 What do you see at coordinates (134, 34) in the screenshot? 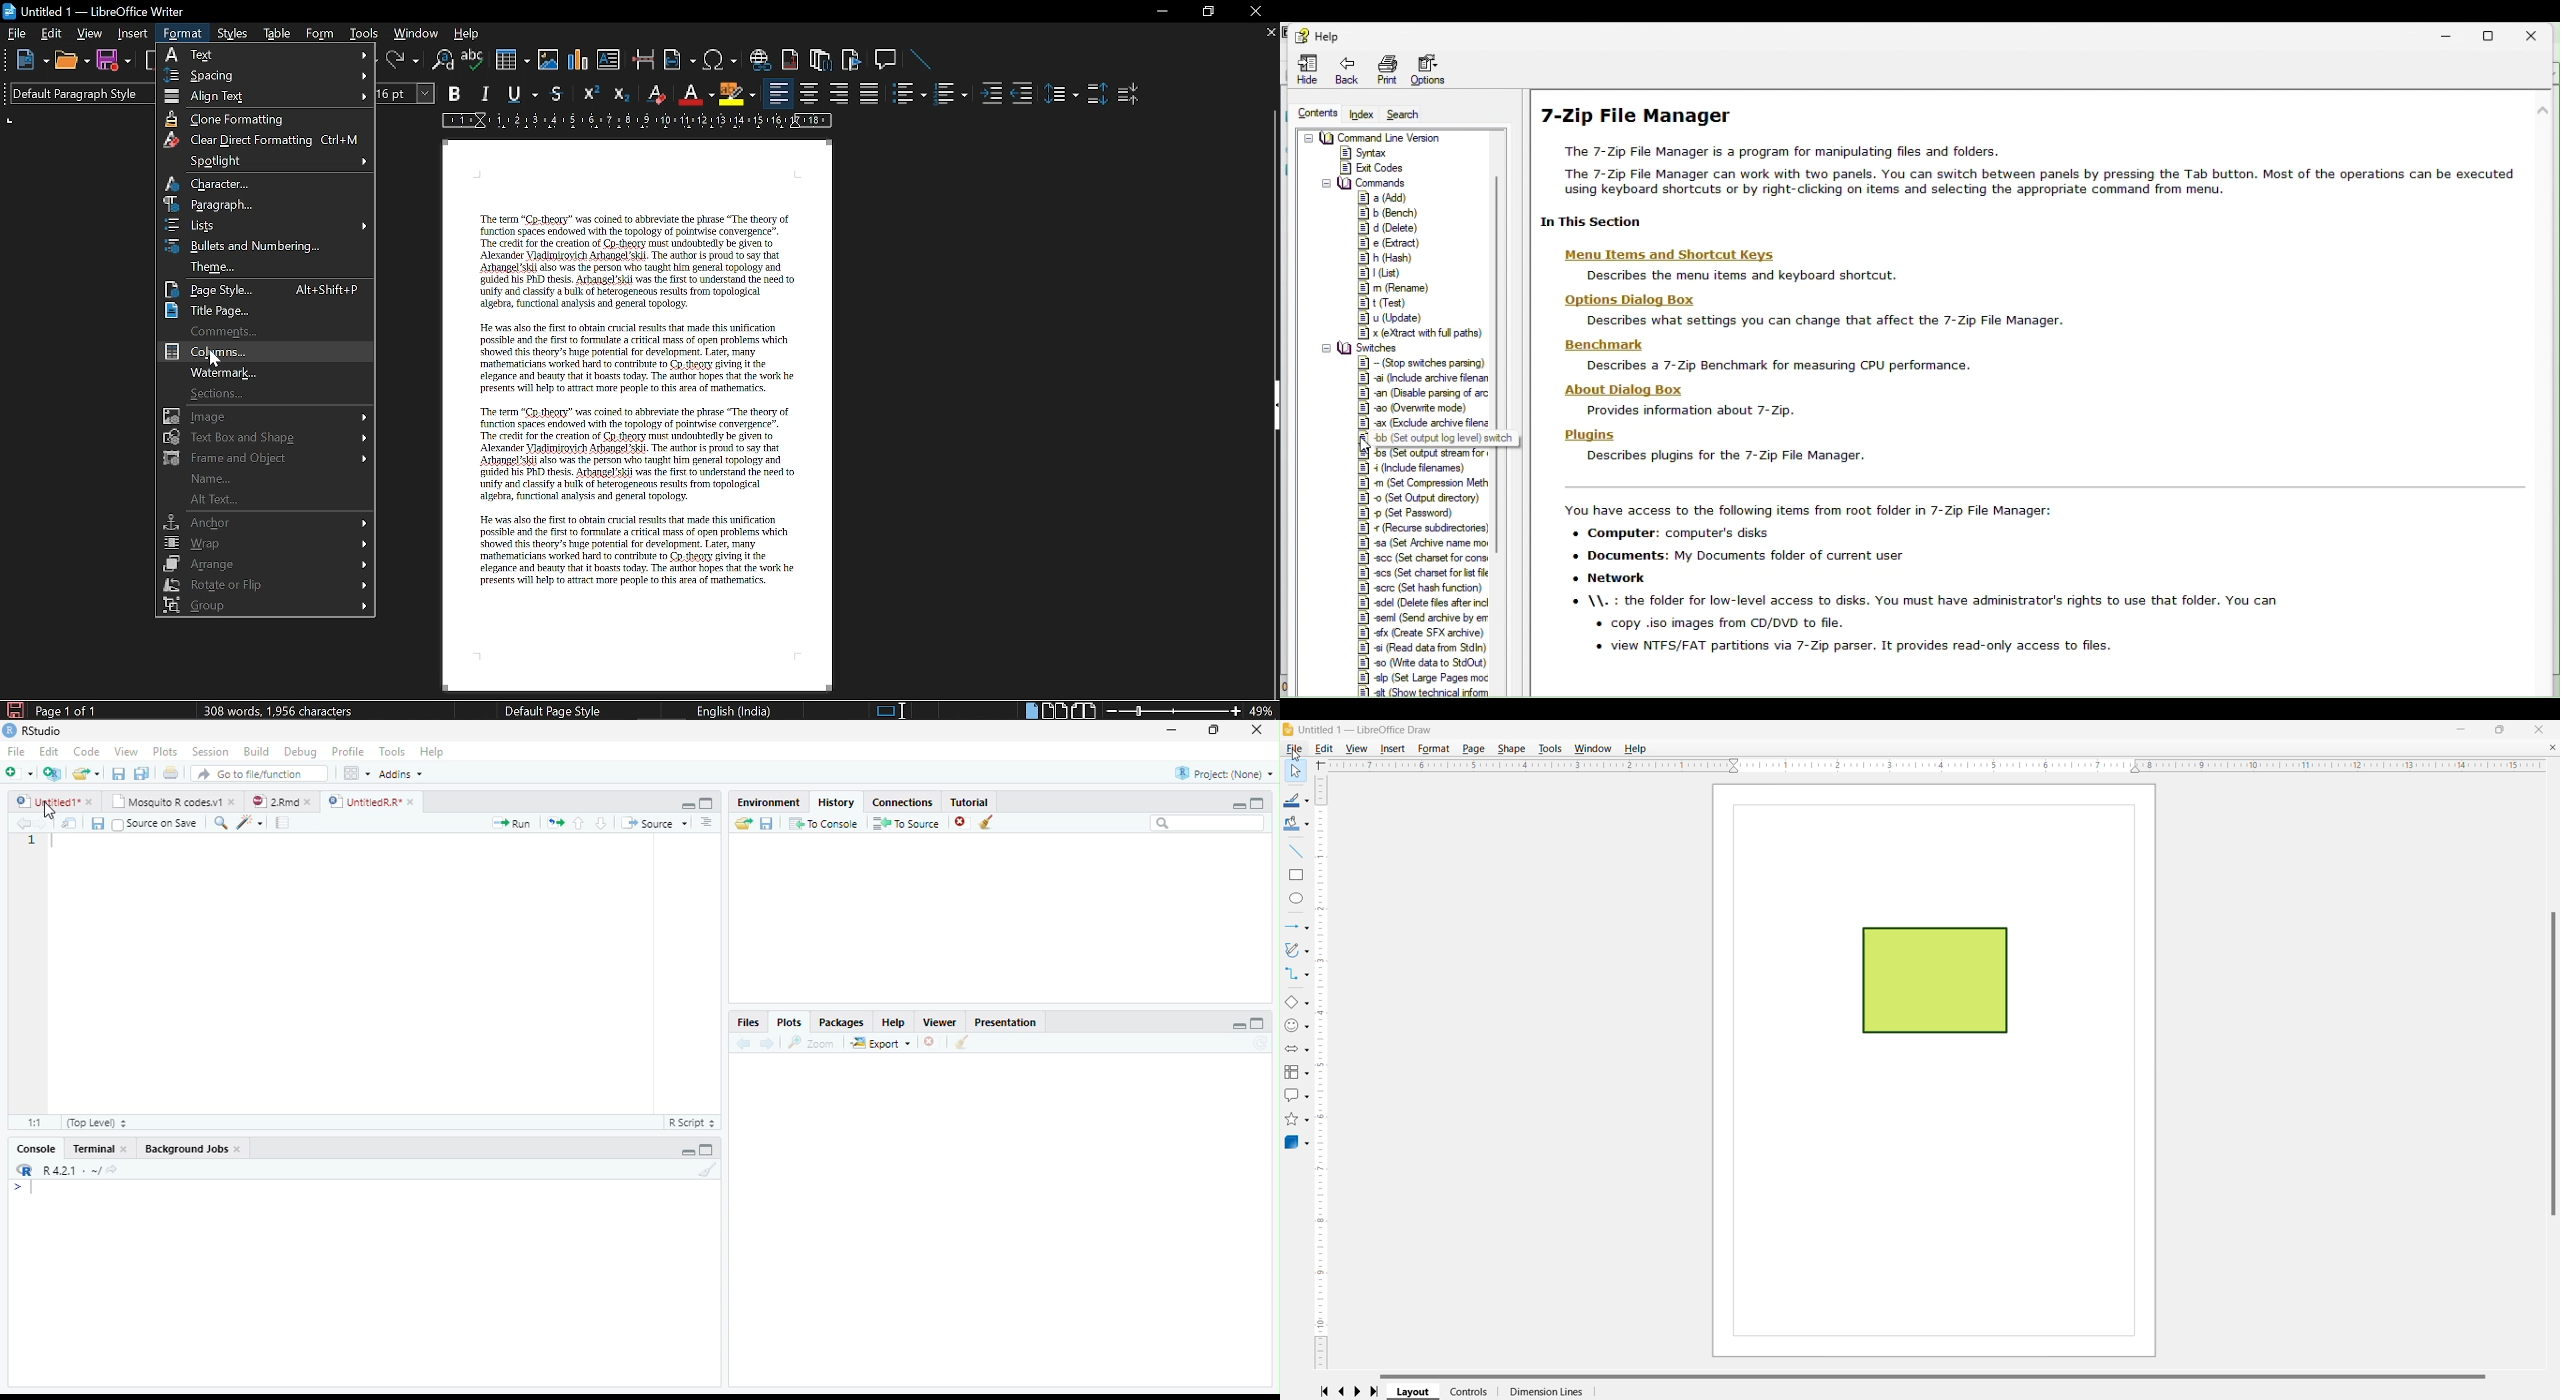
I see `Insert` at bounding box center [134, 34].